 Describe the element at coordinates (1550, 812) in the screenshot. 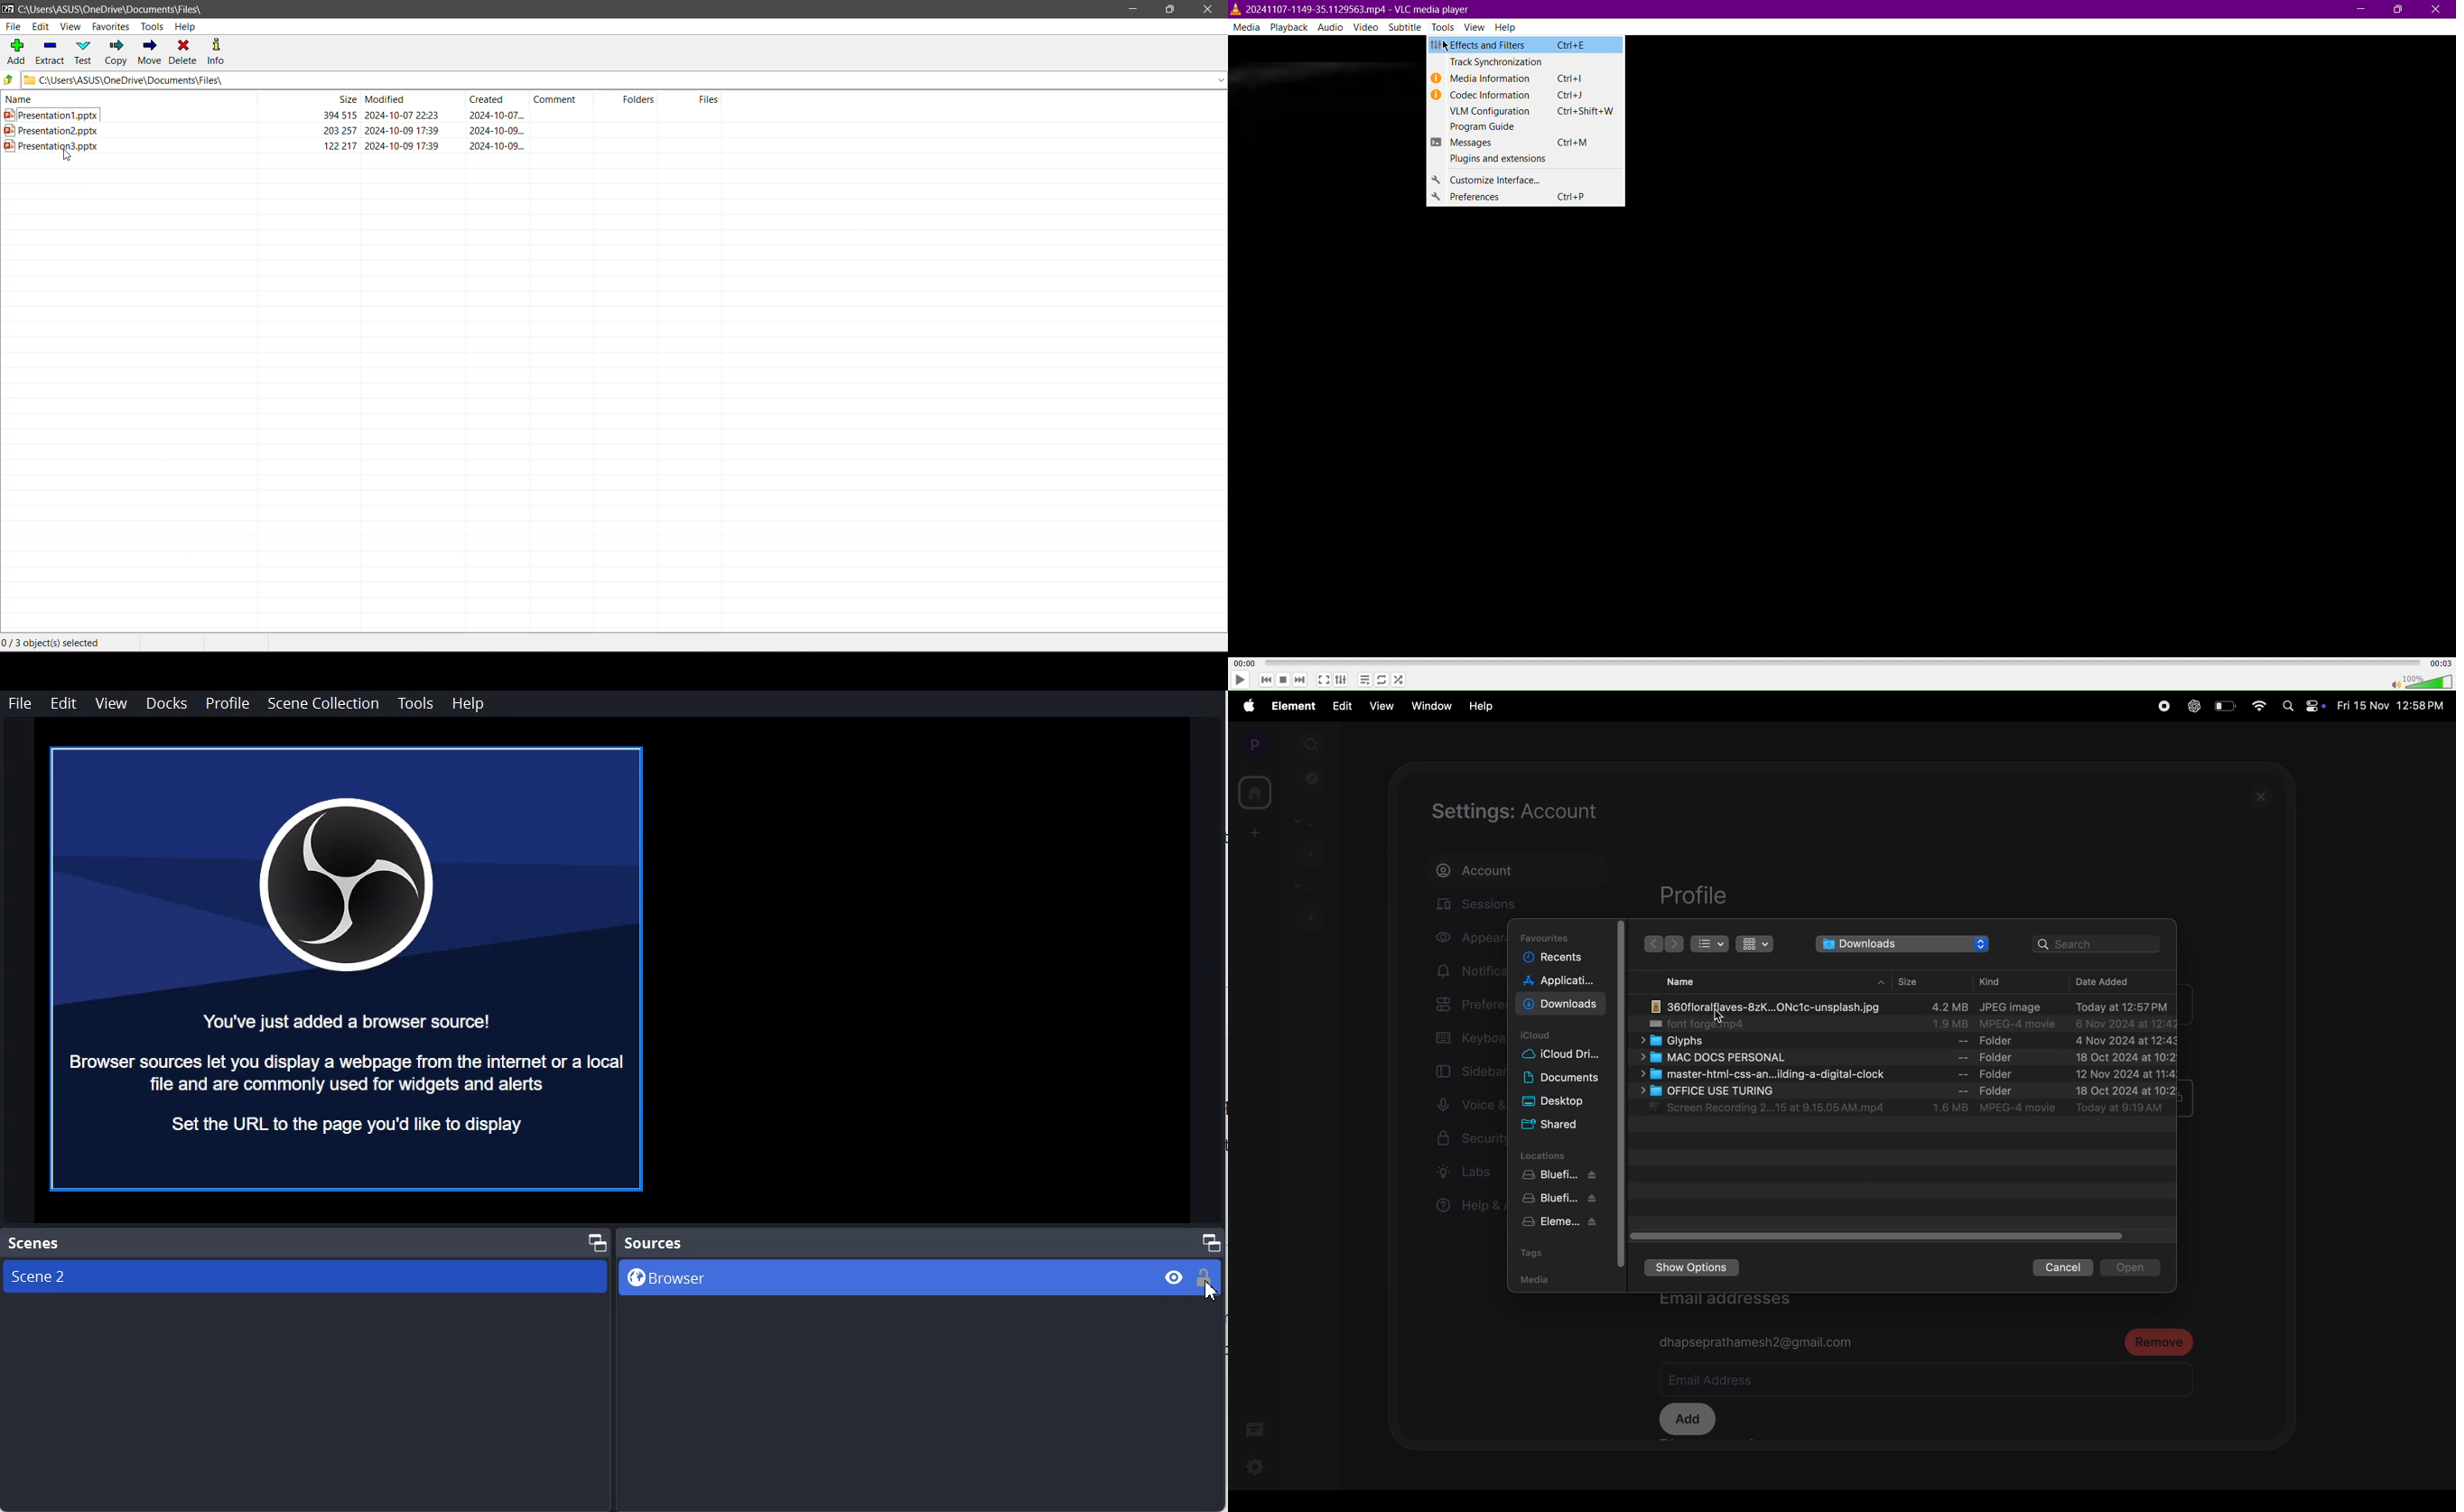

I see `settings account` at that location.